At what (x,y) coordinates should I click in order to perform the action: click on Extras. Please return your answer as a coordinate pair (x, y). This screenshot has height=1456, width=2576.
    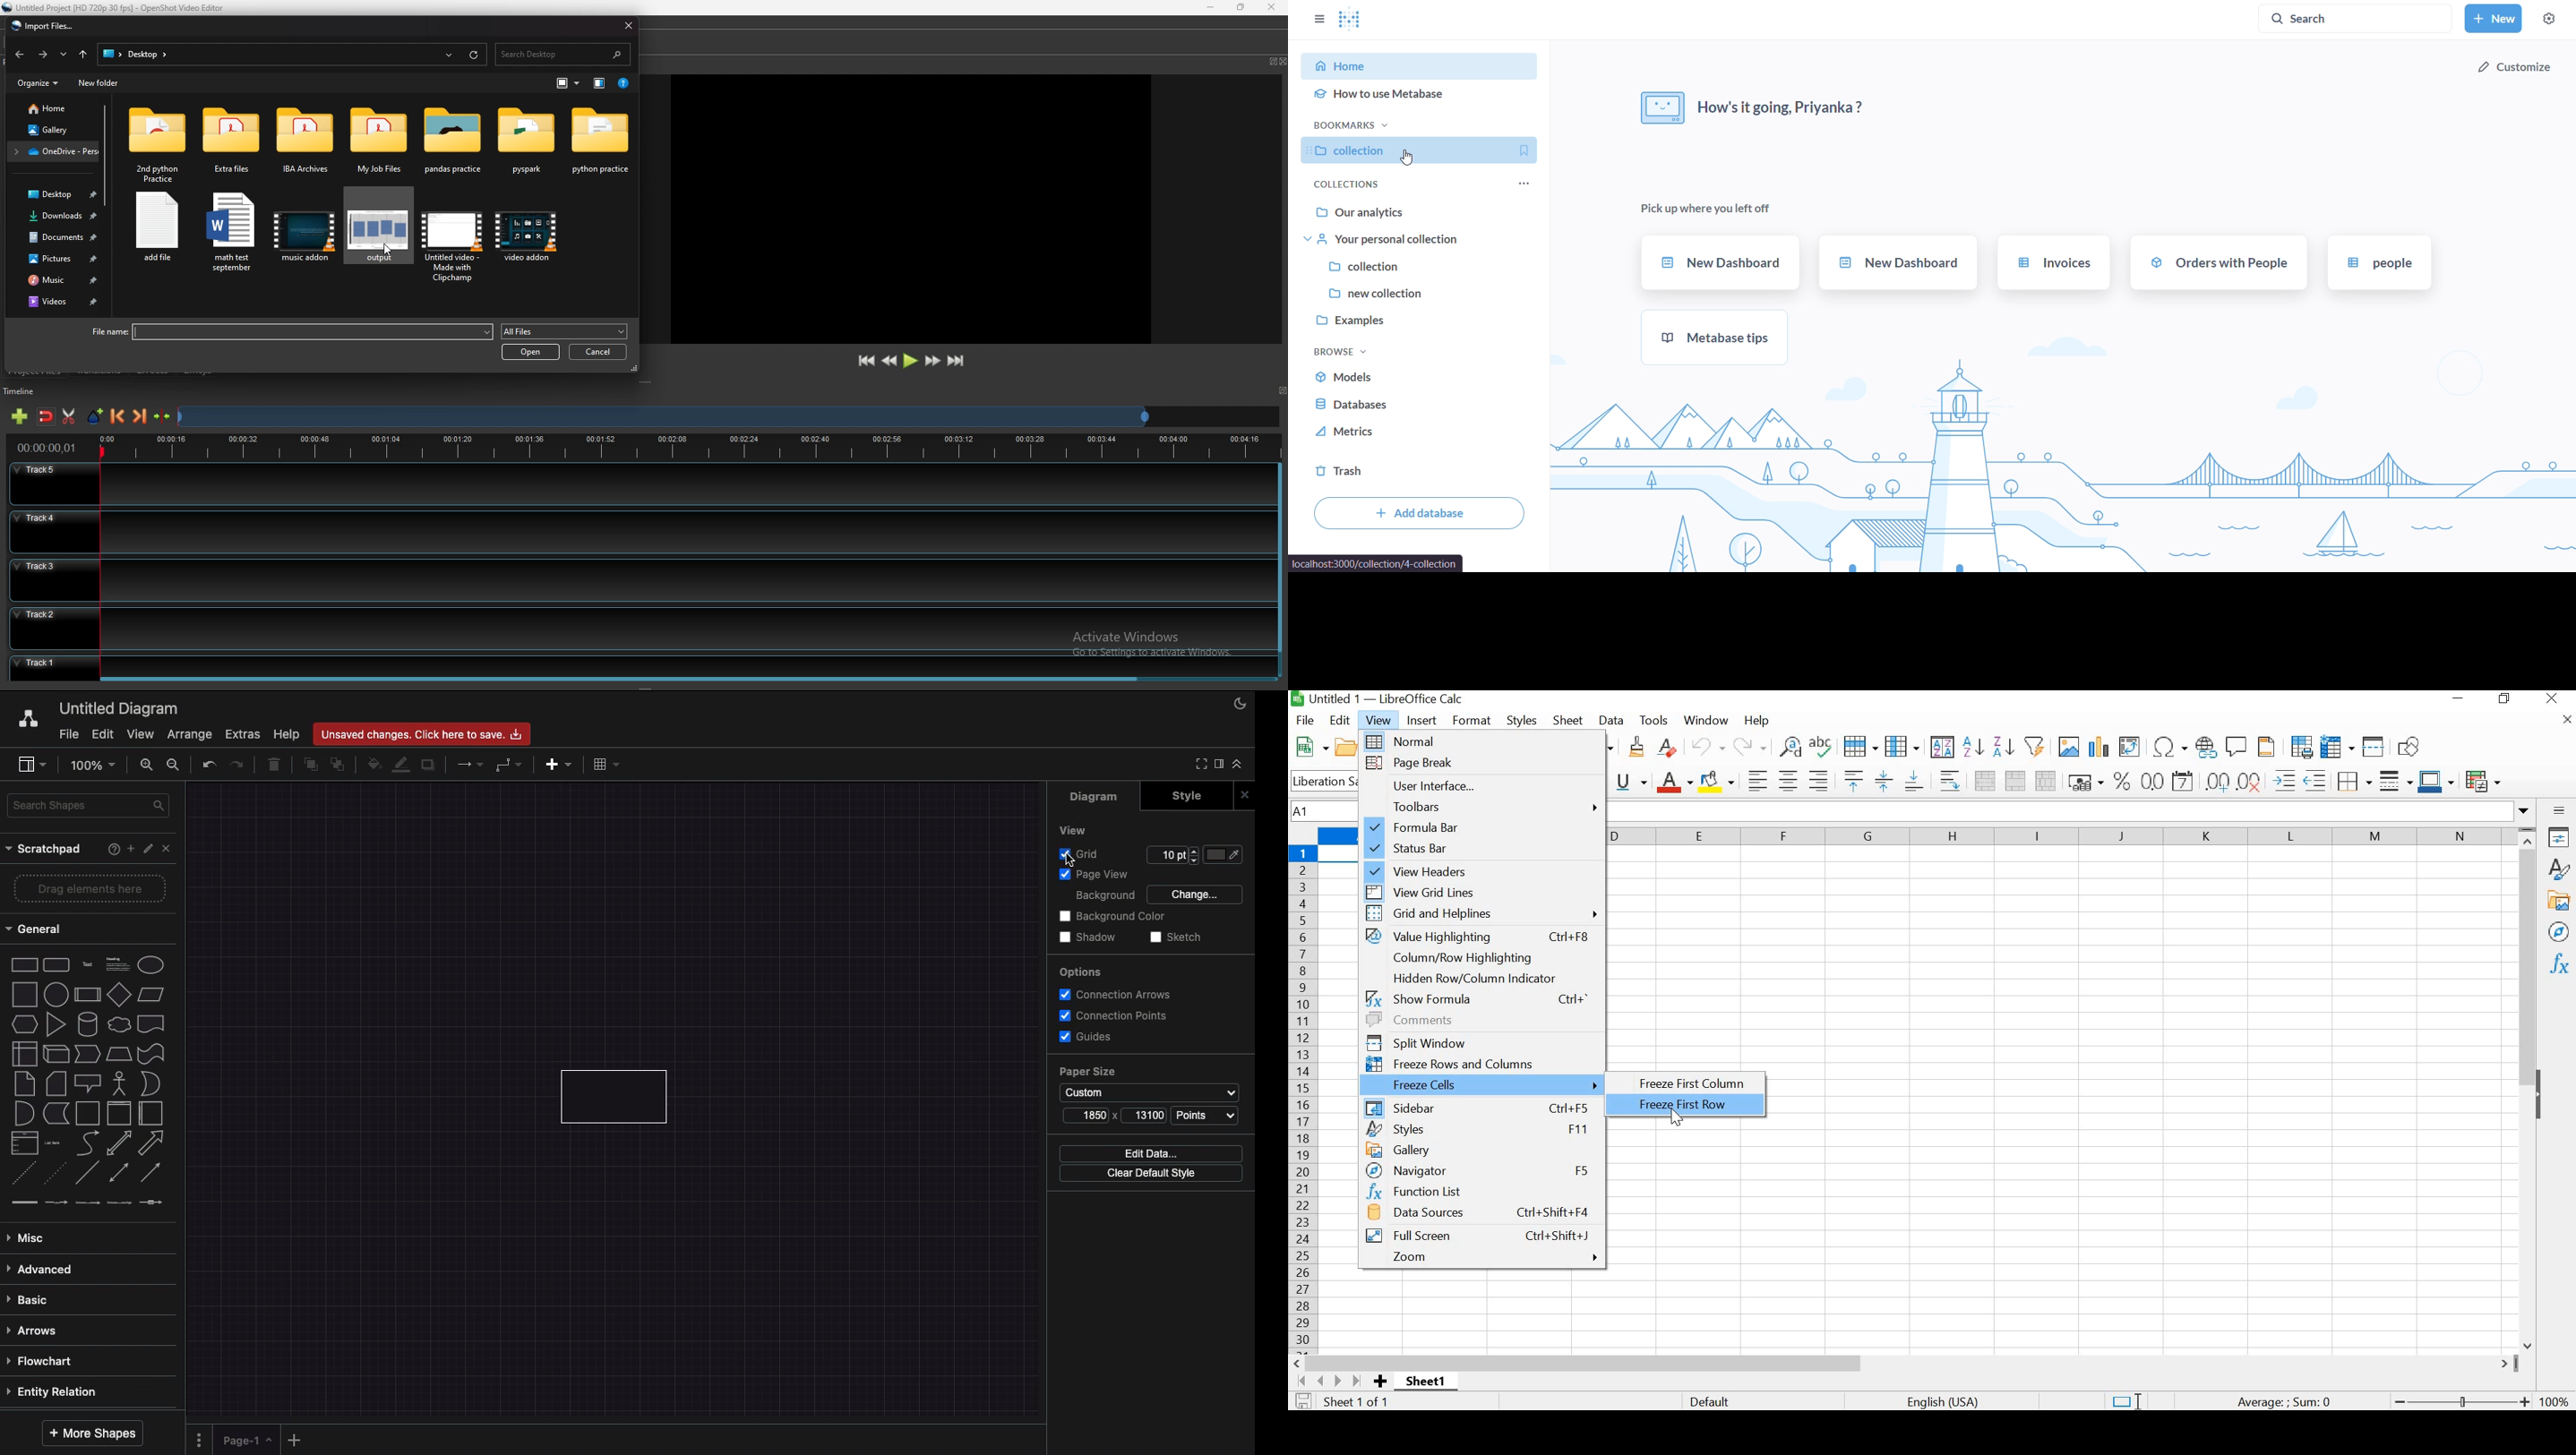
    Looking at the image, I should click on (240, 735).